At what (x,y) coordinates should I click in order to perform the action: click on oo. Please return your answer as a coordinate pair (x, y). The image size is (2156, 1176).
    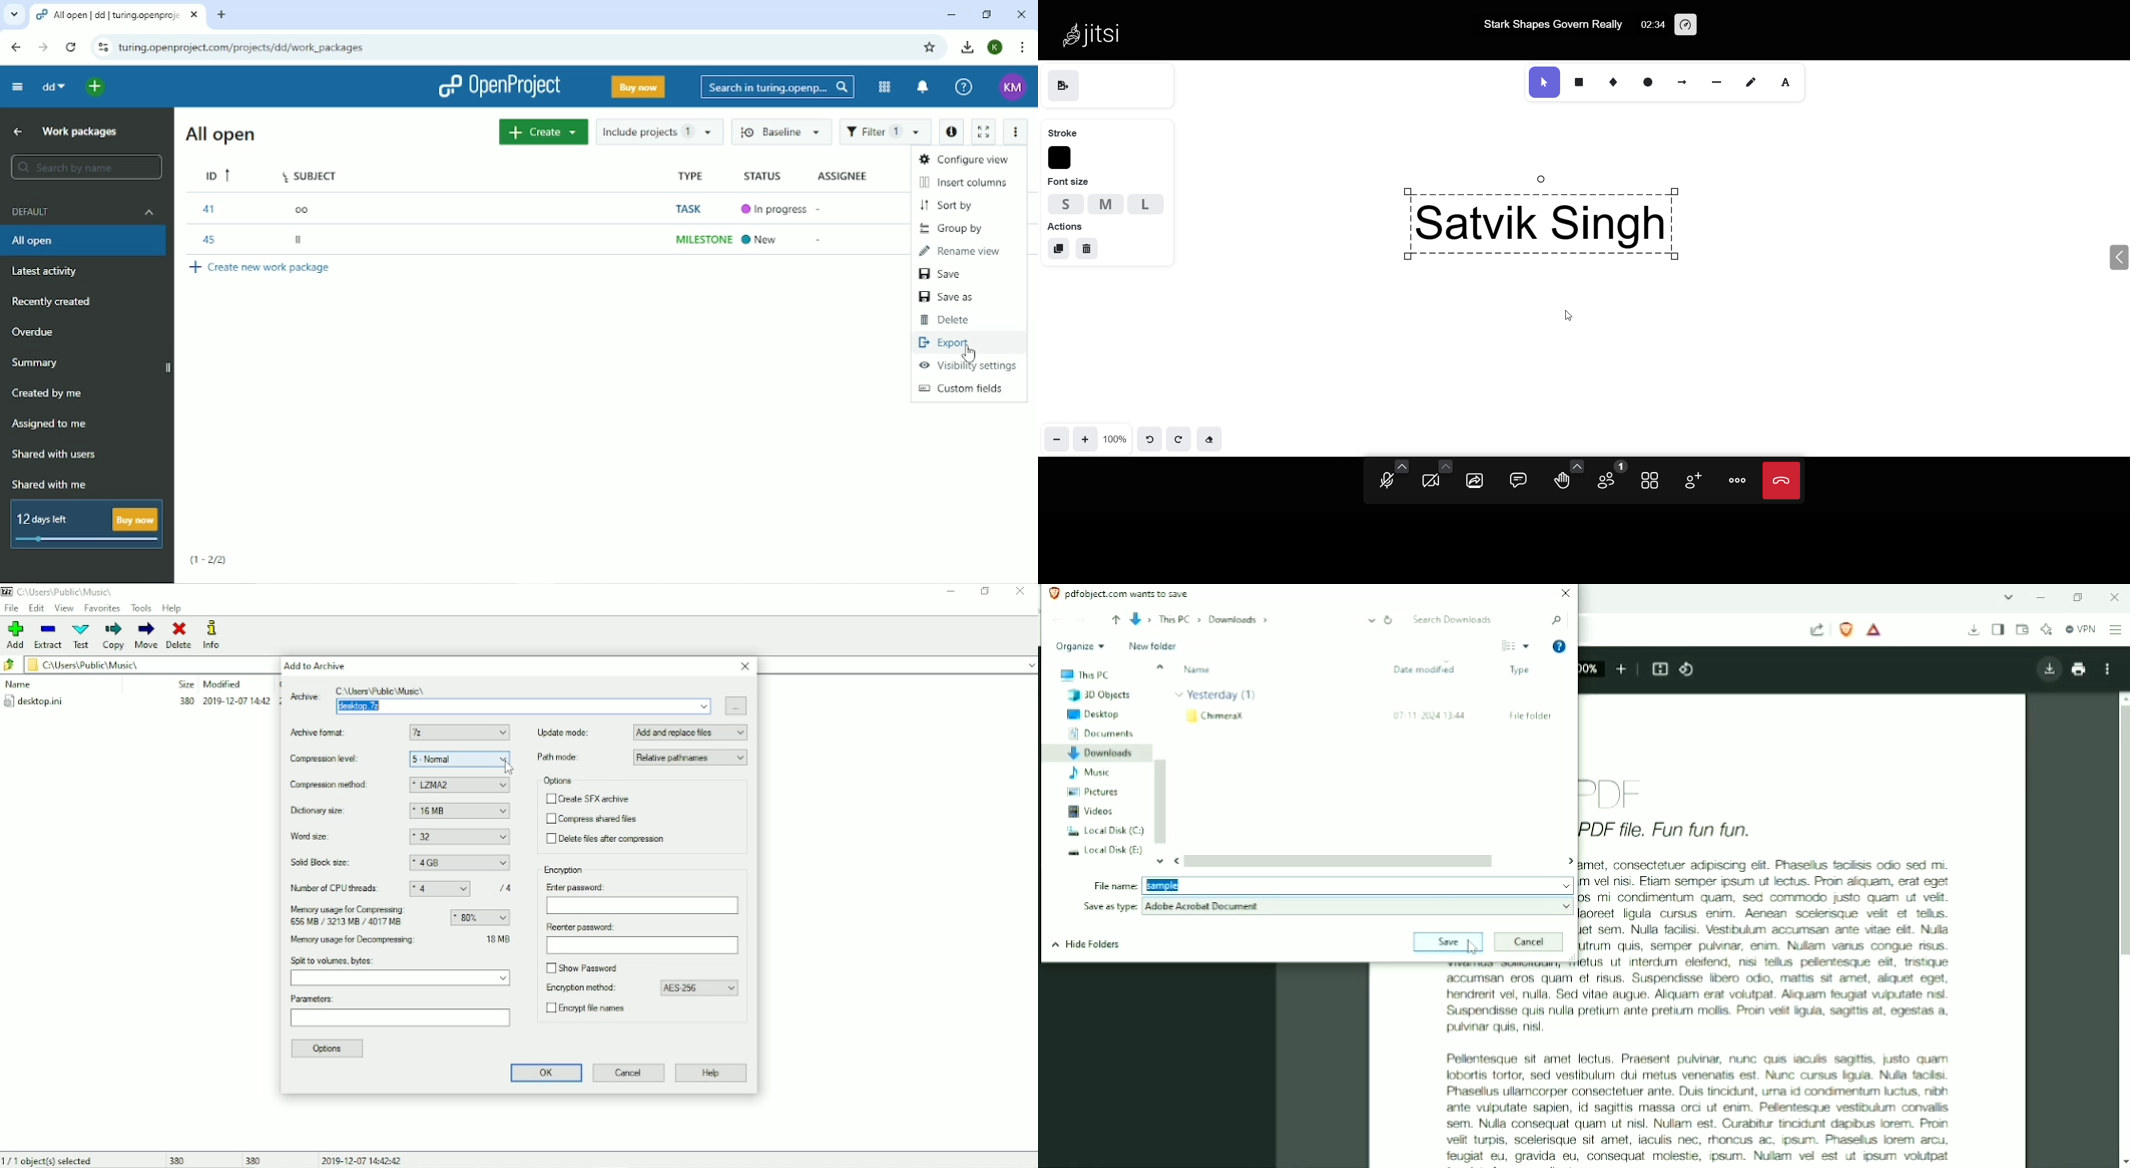
    Looking at the image, I should click on (301, 208).